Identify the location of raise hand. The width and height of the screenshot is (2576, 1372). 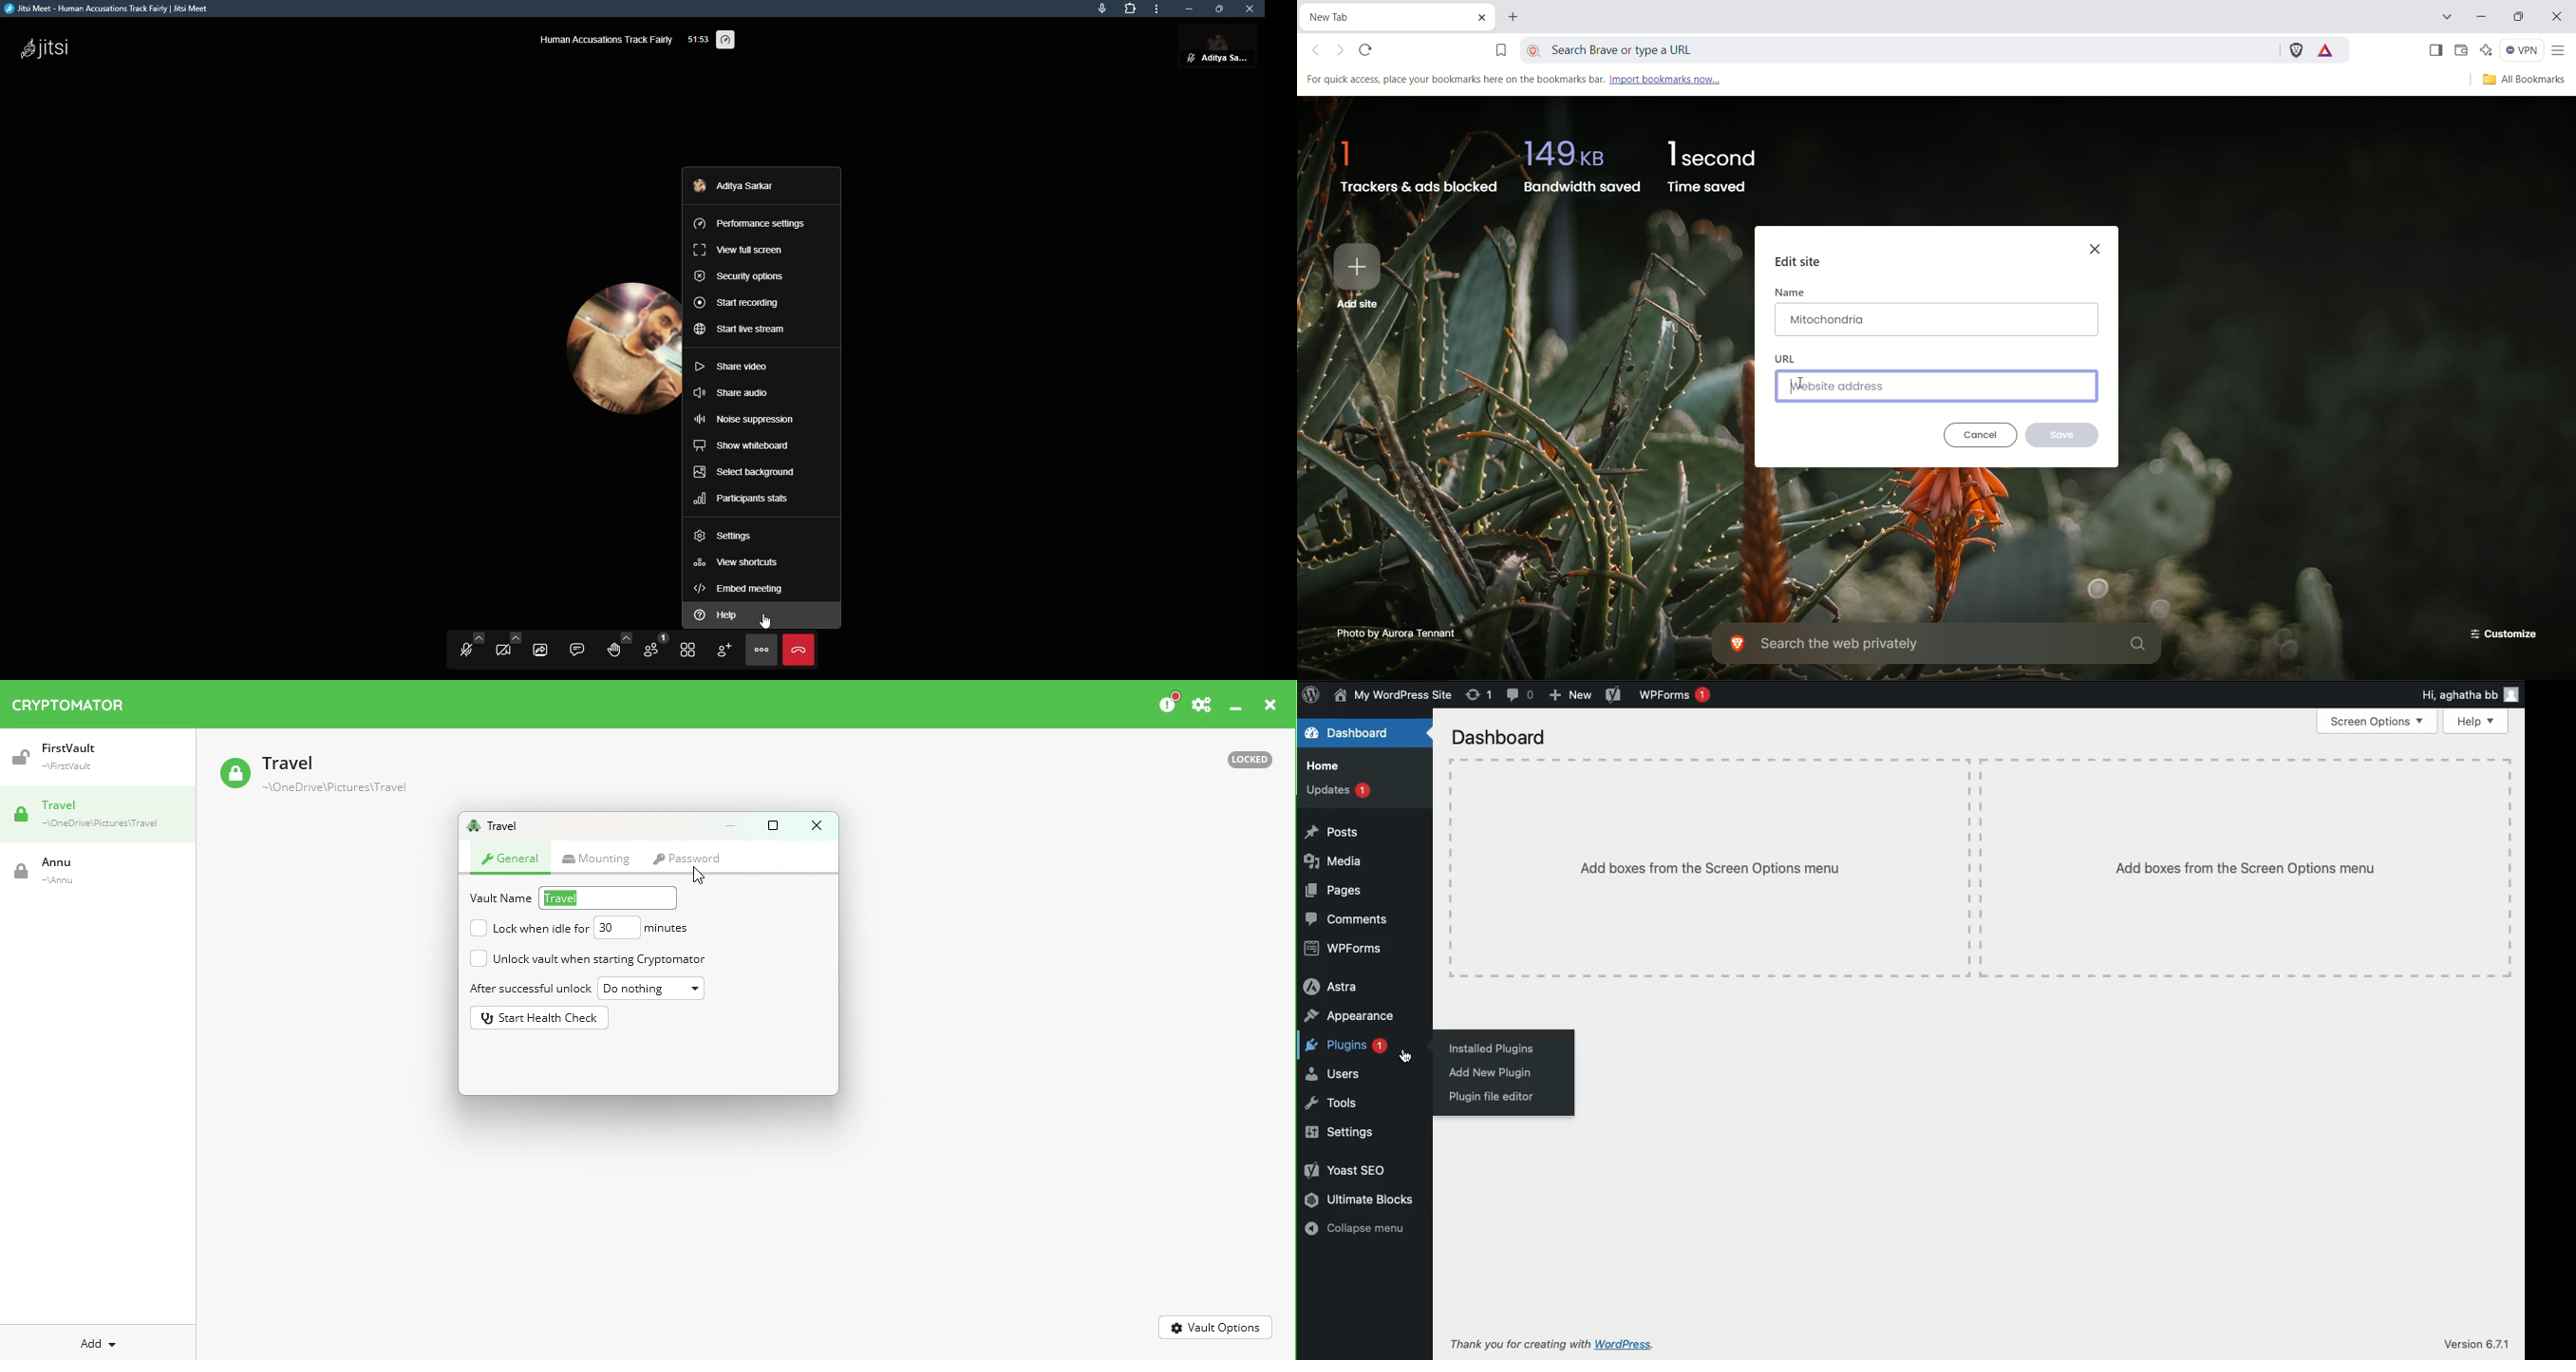
(614, 648).